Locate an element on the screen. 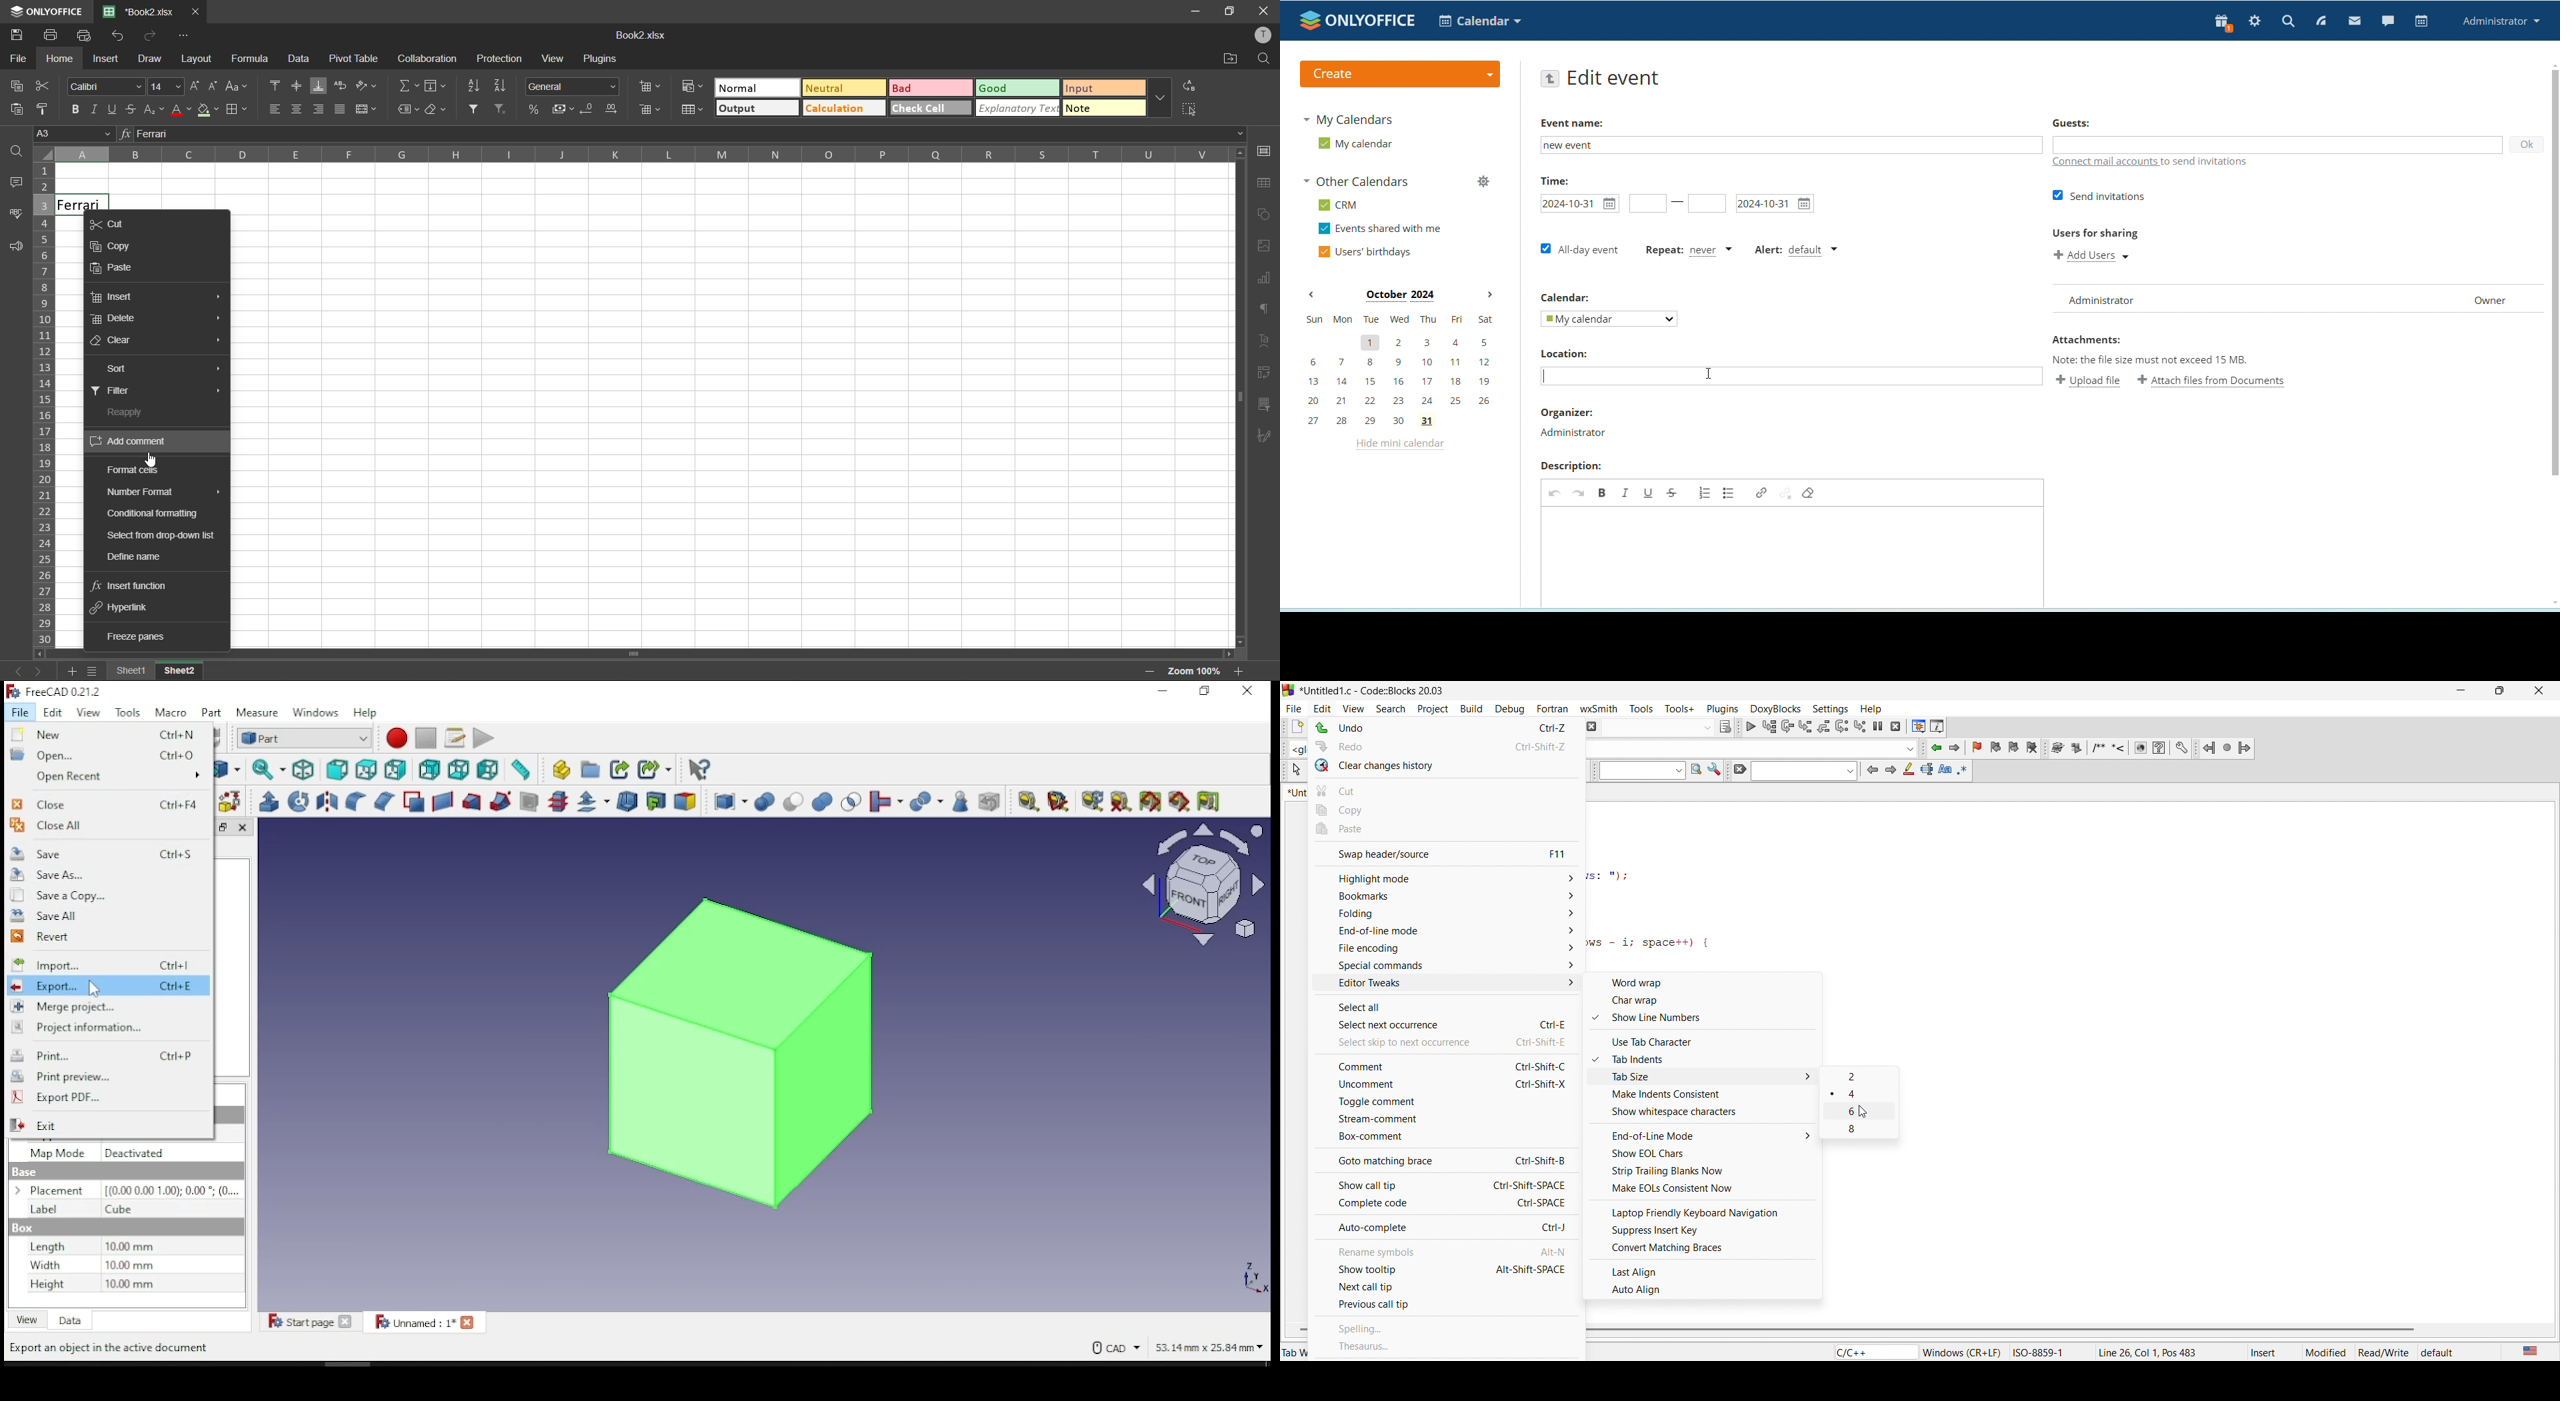 This screenshot has height=1428, width=2576. justified is located at coordinates (341, 109).